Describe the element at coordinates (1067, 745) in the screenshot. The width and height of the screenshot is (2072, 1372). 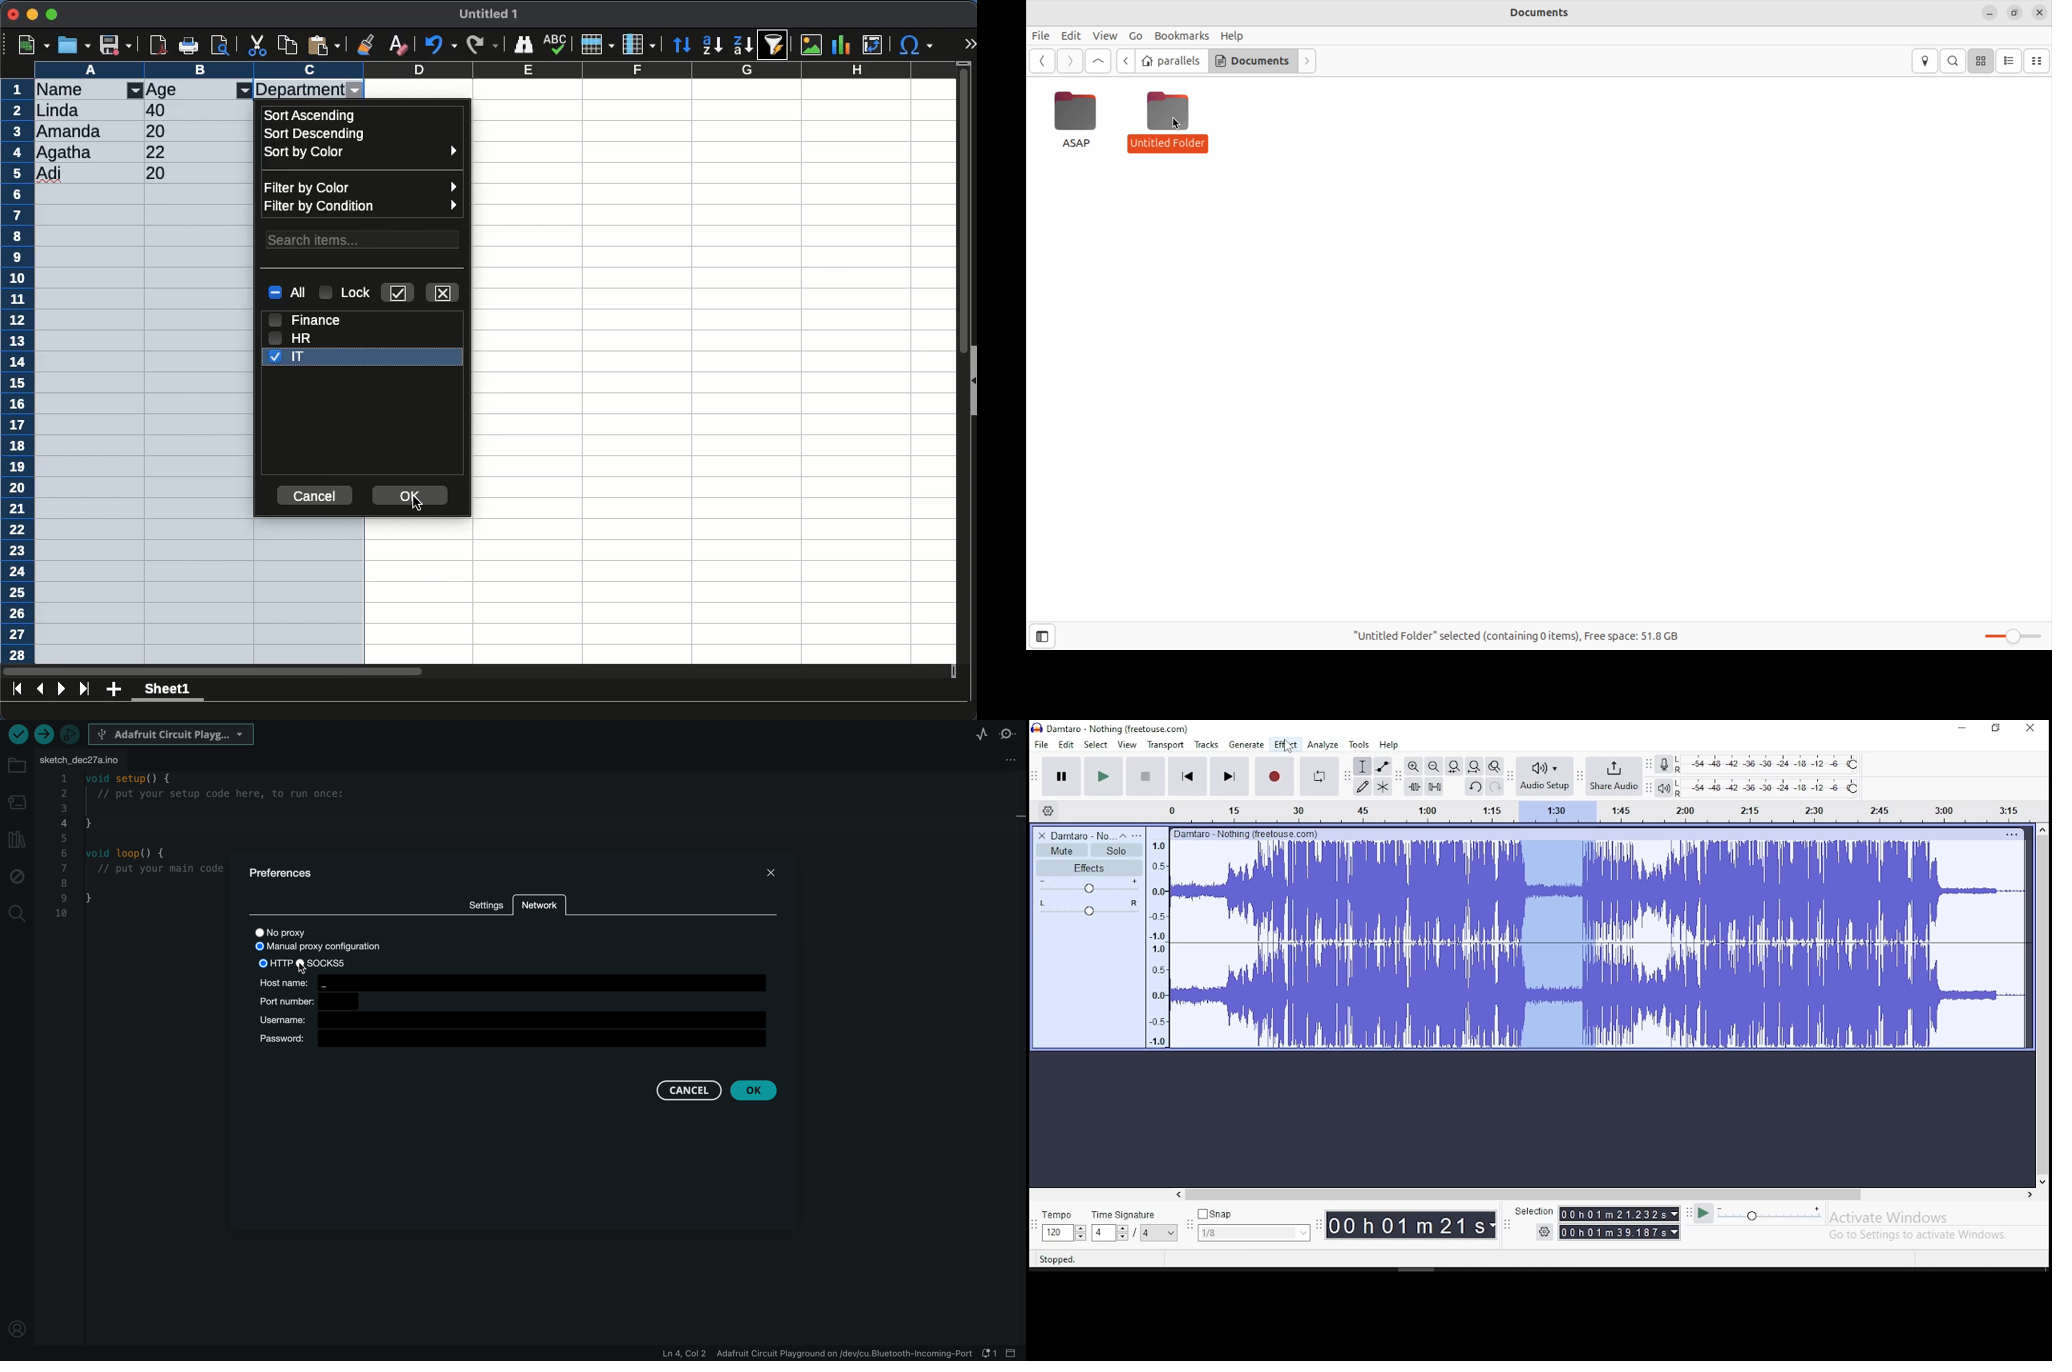
I see `edit` at that location.